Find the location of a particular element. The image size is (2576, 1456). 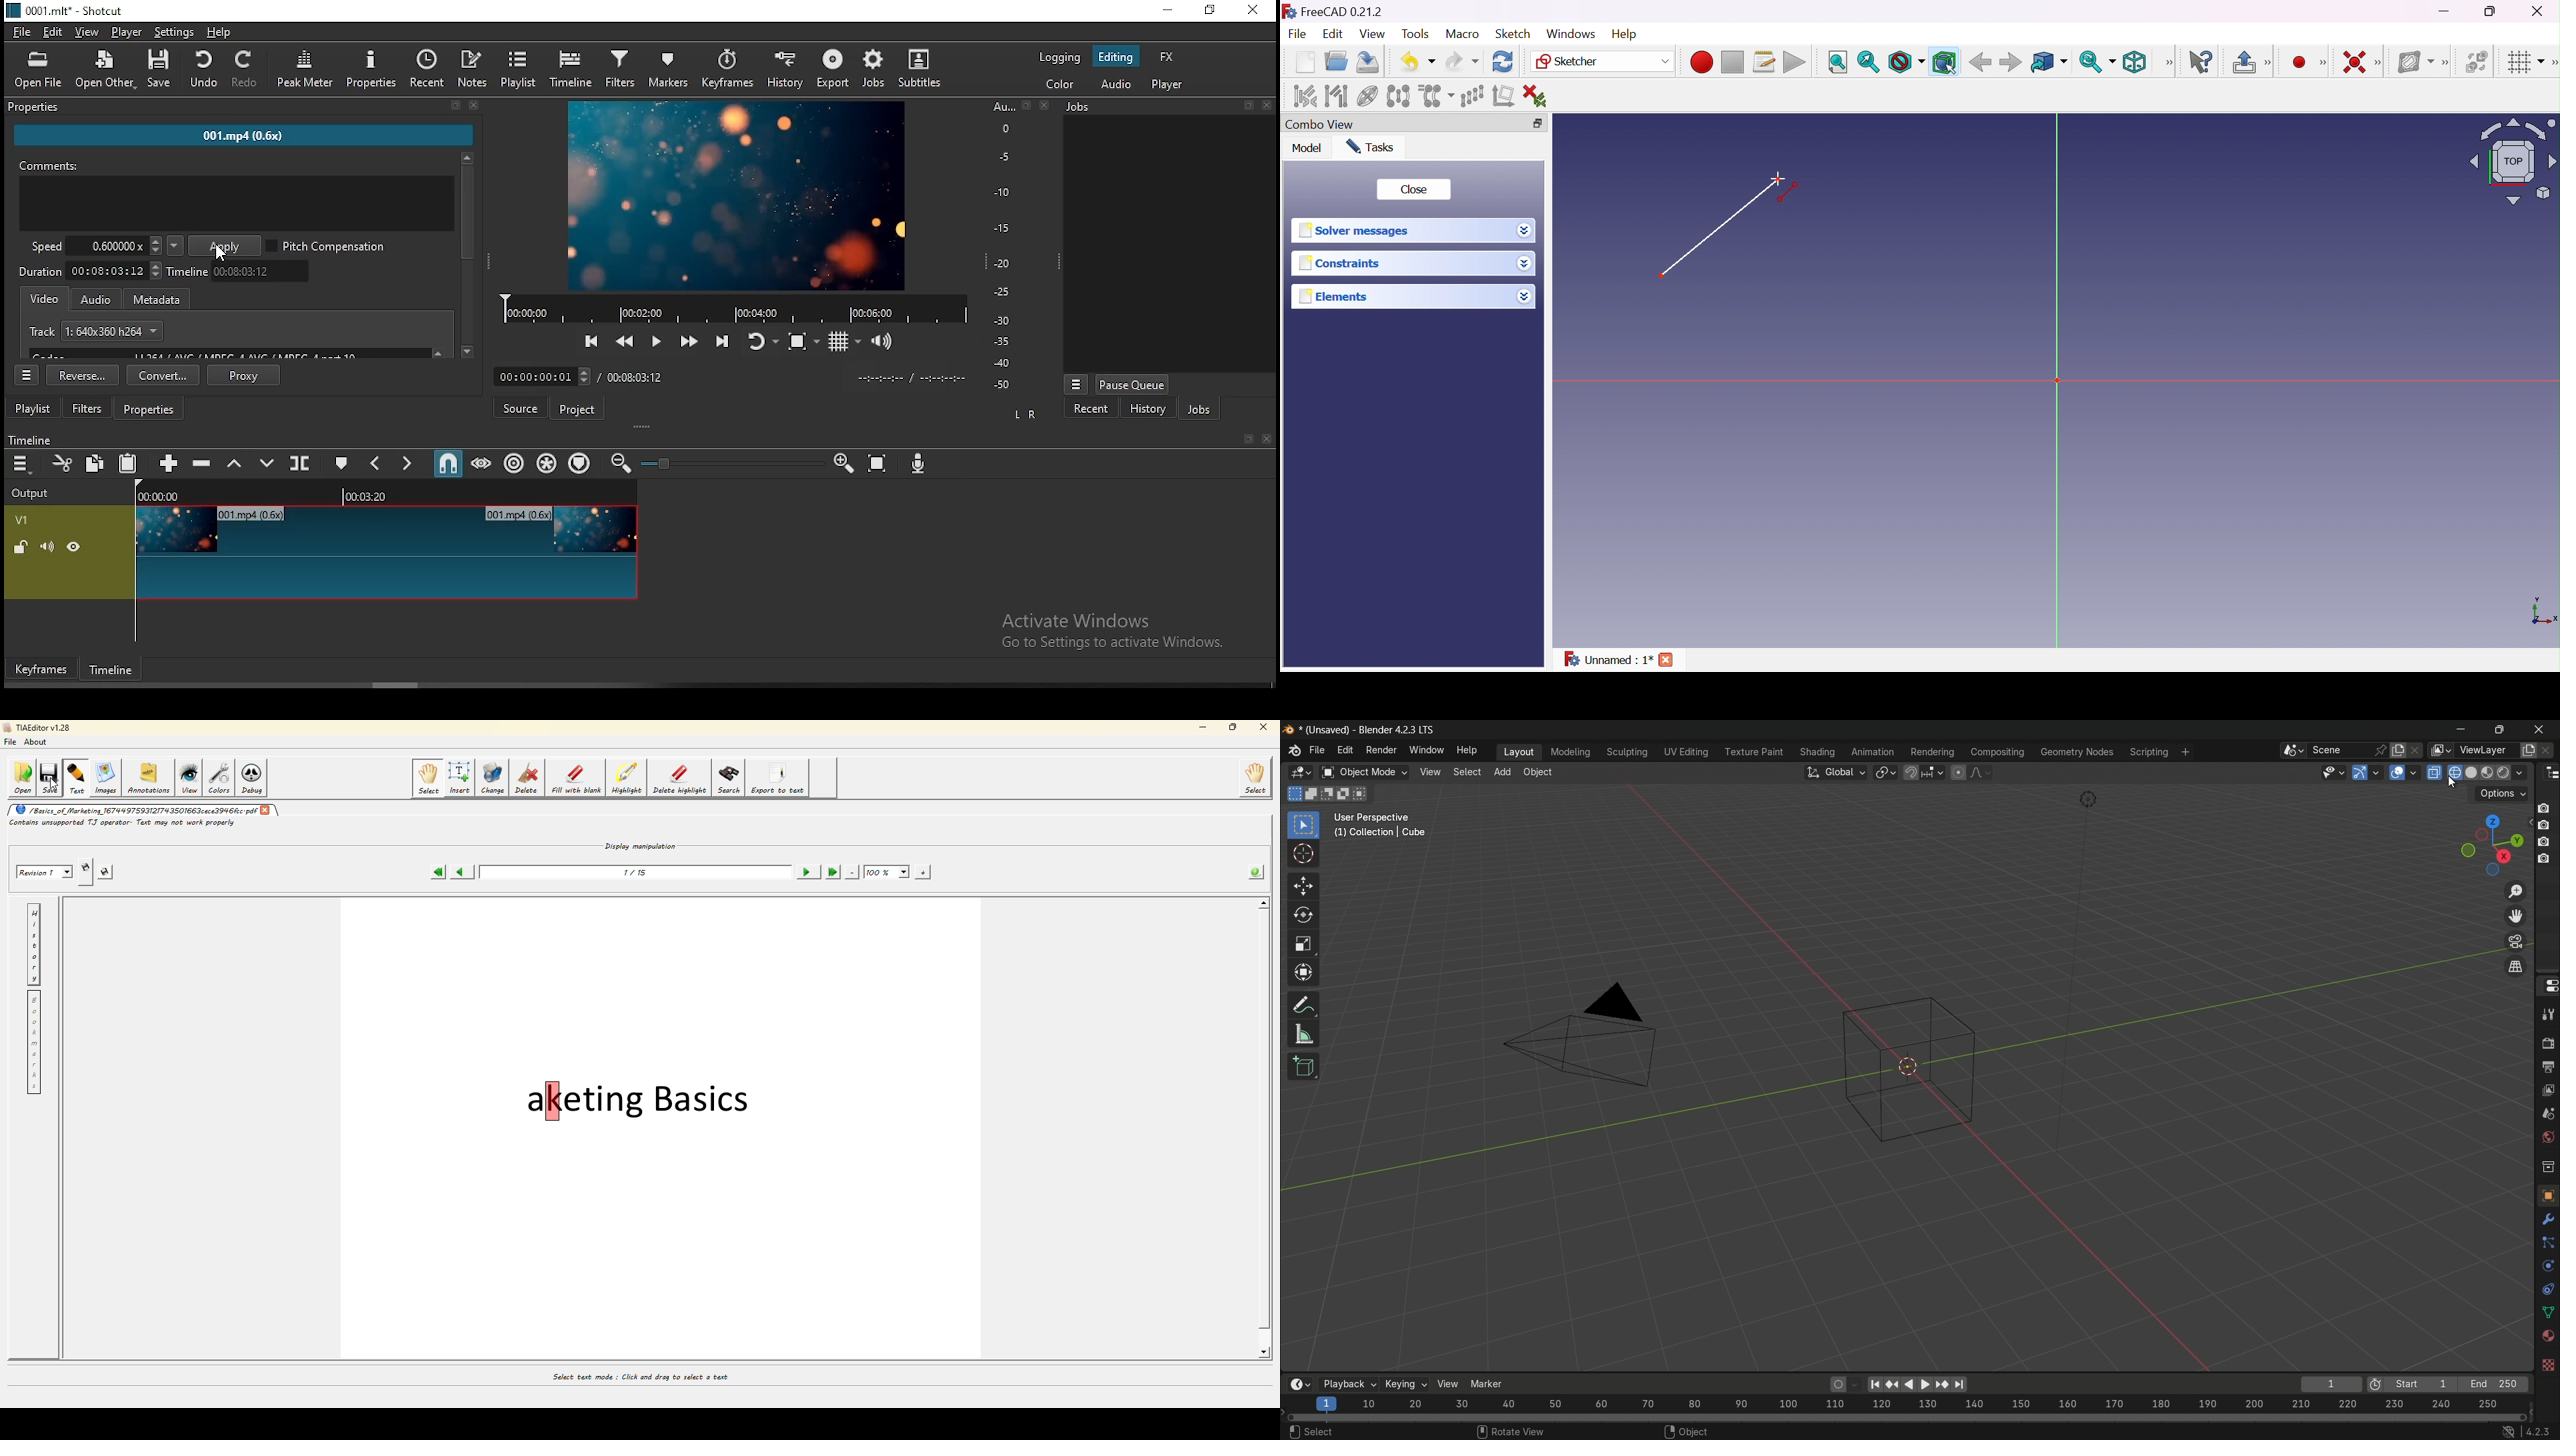

Restore down is located at coordinates (1539, 122).